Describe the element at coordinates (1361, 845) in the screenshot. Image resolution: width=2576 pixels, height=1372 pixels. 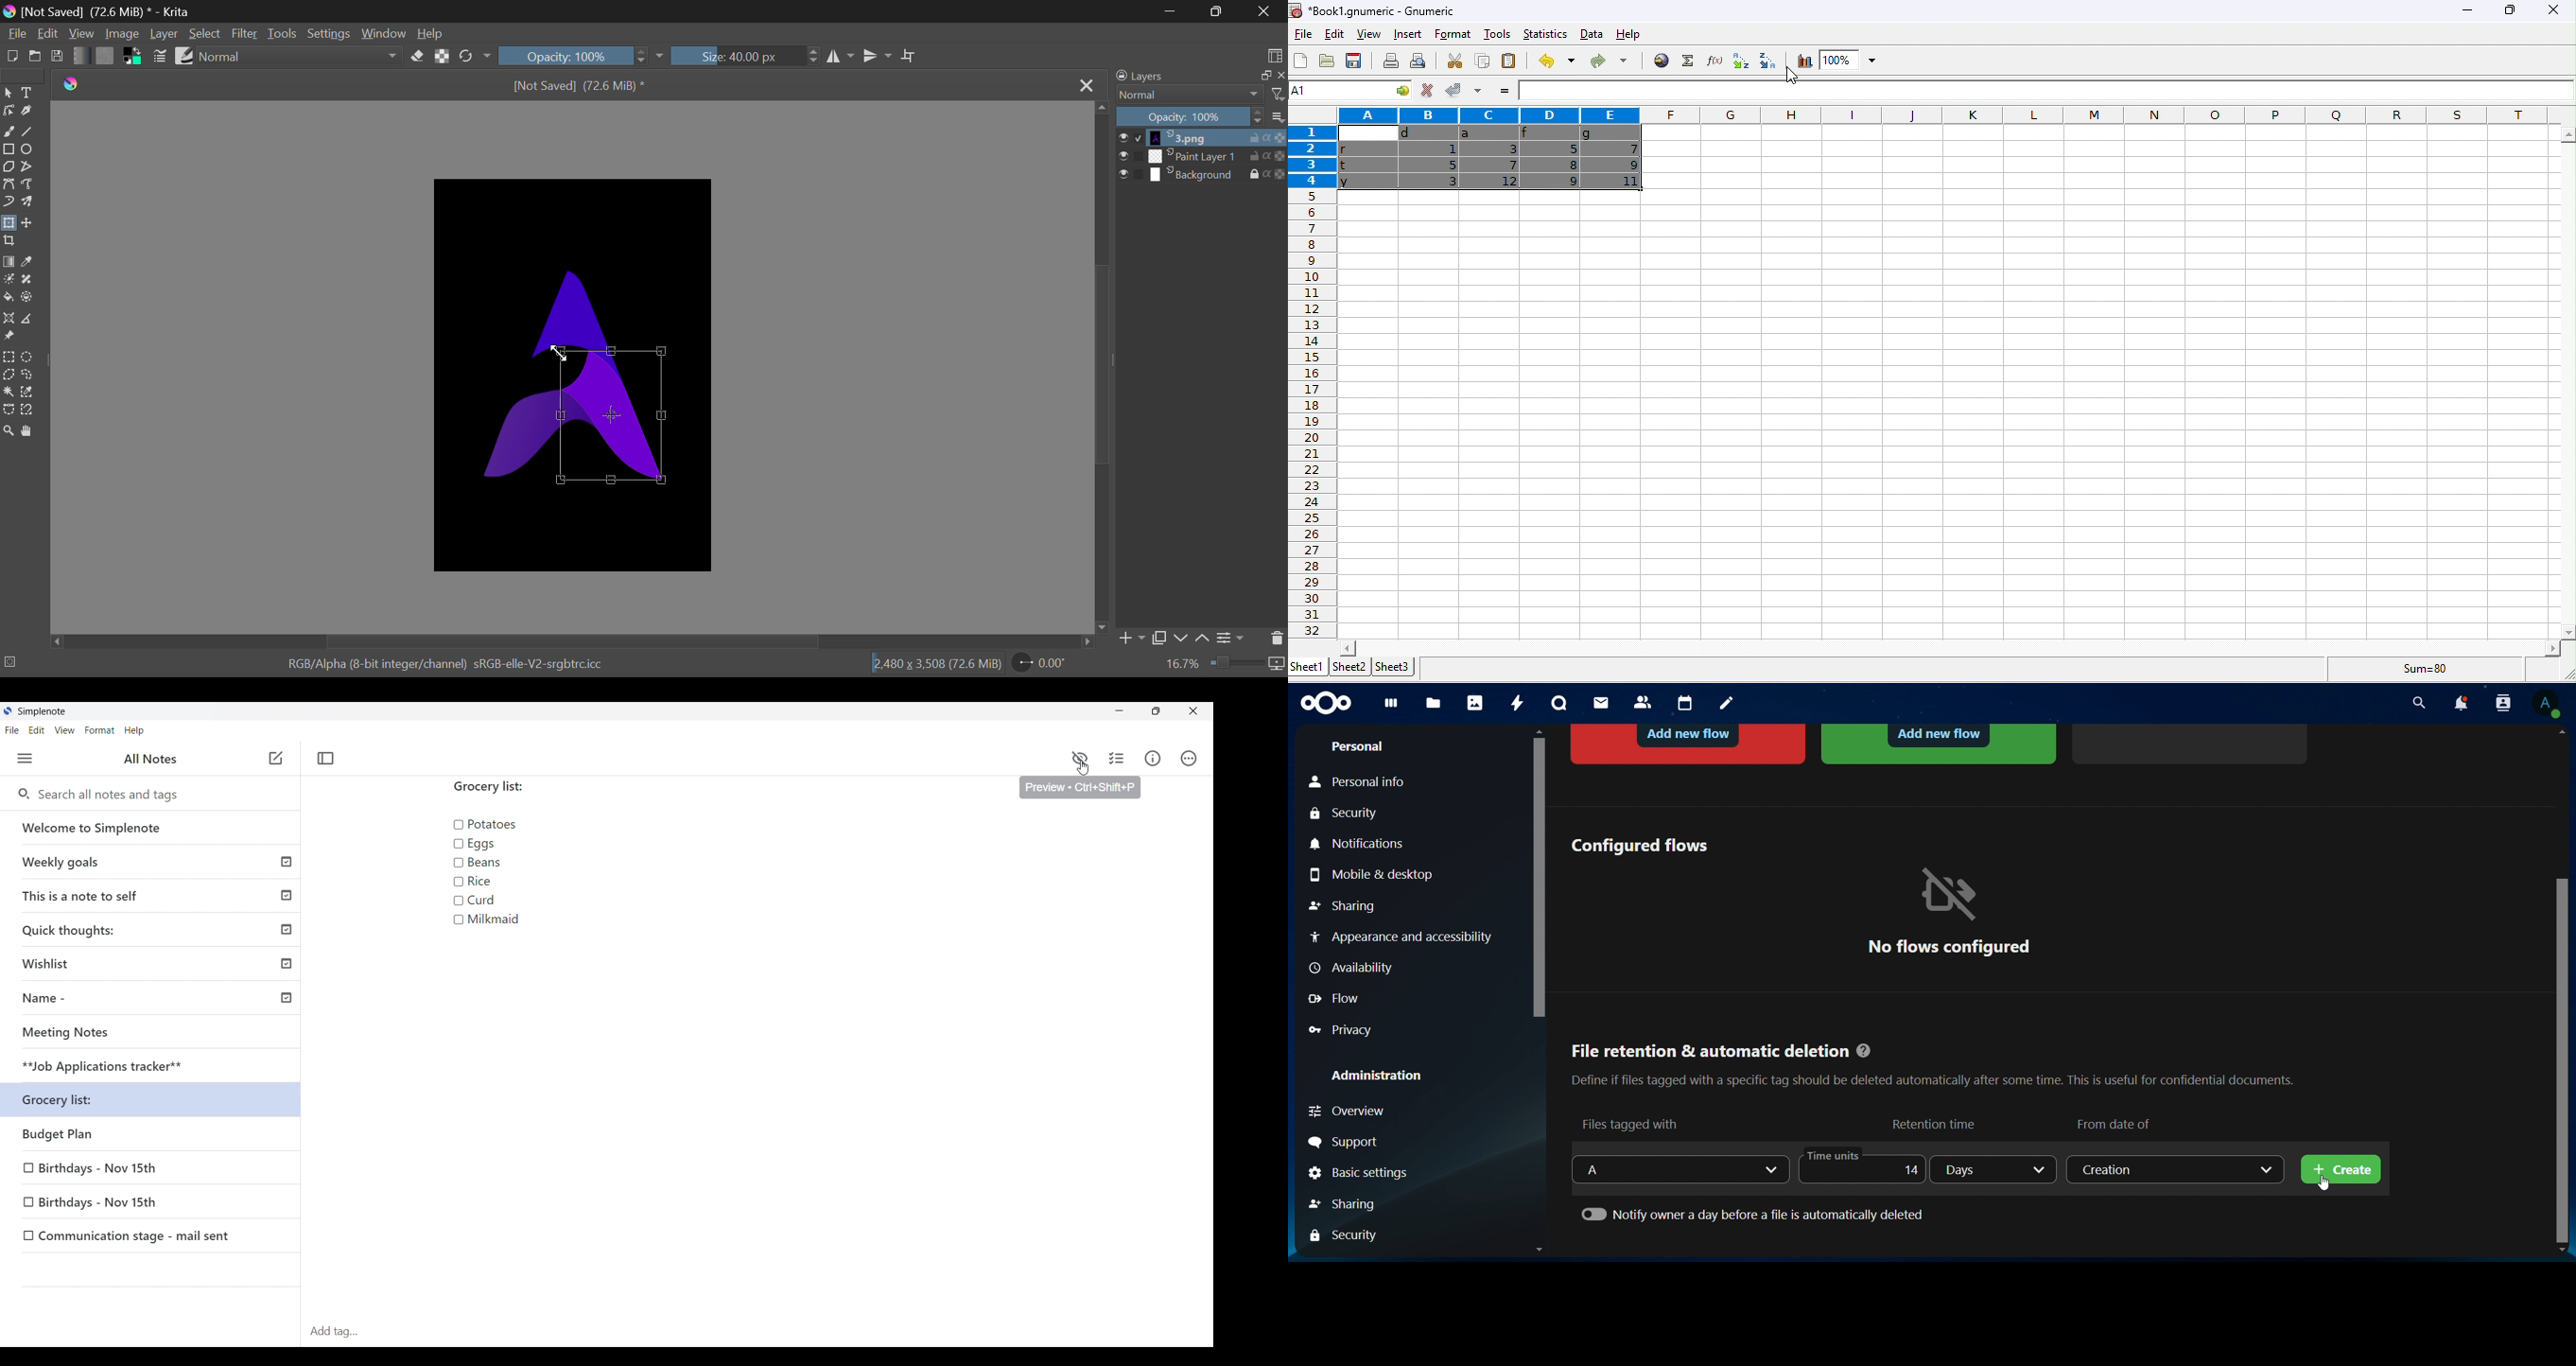
I see `notifications` at that location.